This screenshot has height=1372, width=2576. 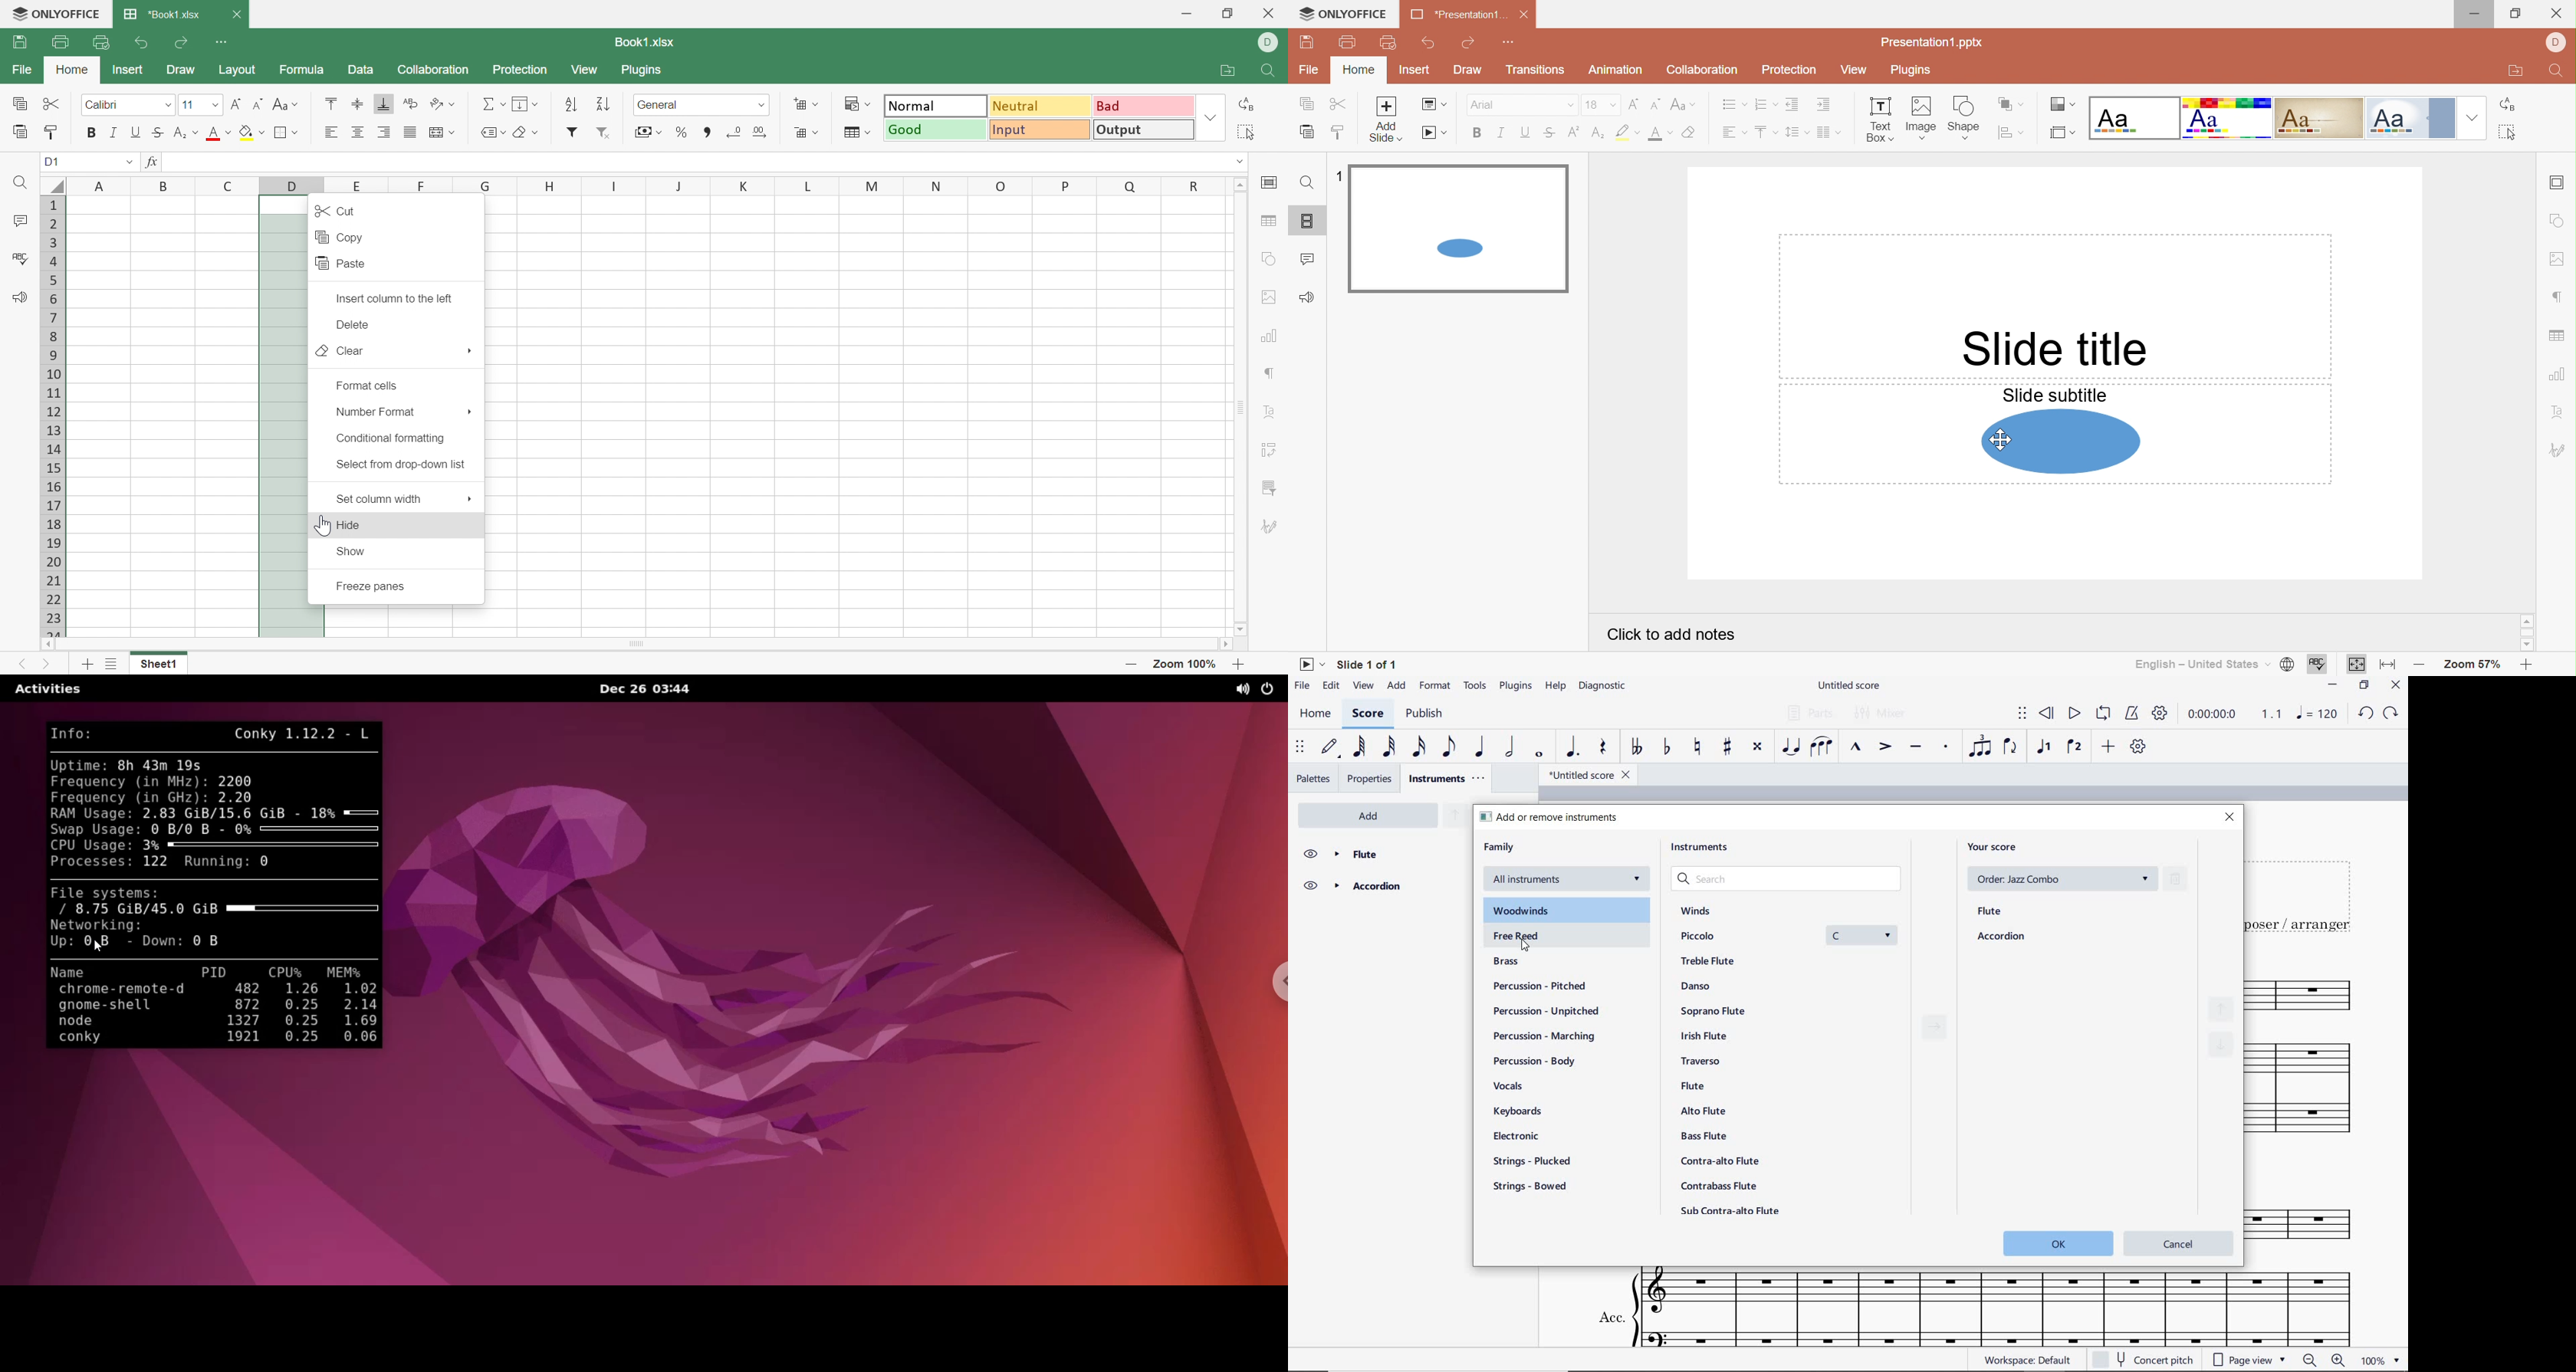 What do you see at coordinates (799, 102) in the screenshot?
I see `Insert cells` at bounding box center [799, 102].